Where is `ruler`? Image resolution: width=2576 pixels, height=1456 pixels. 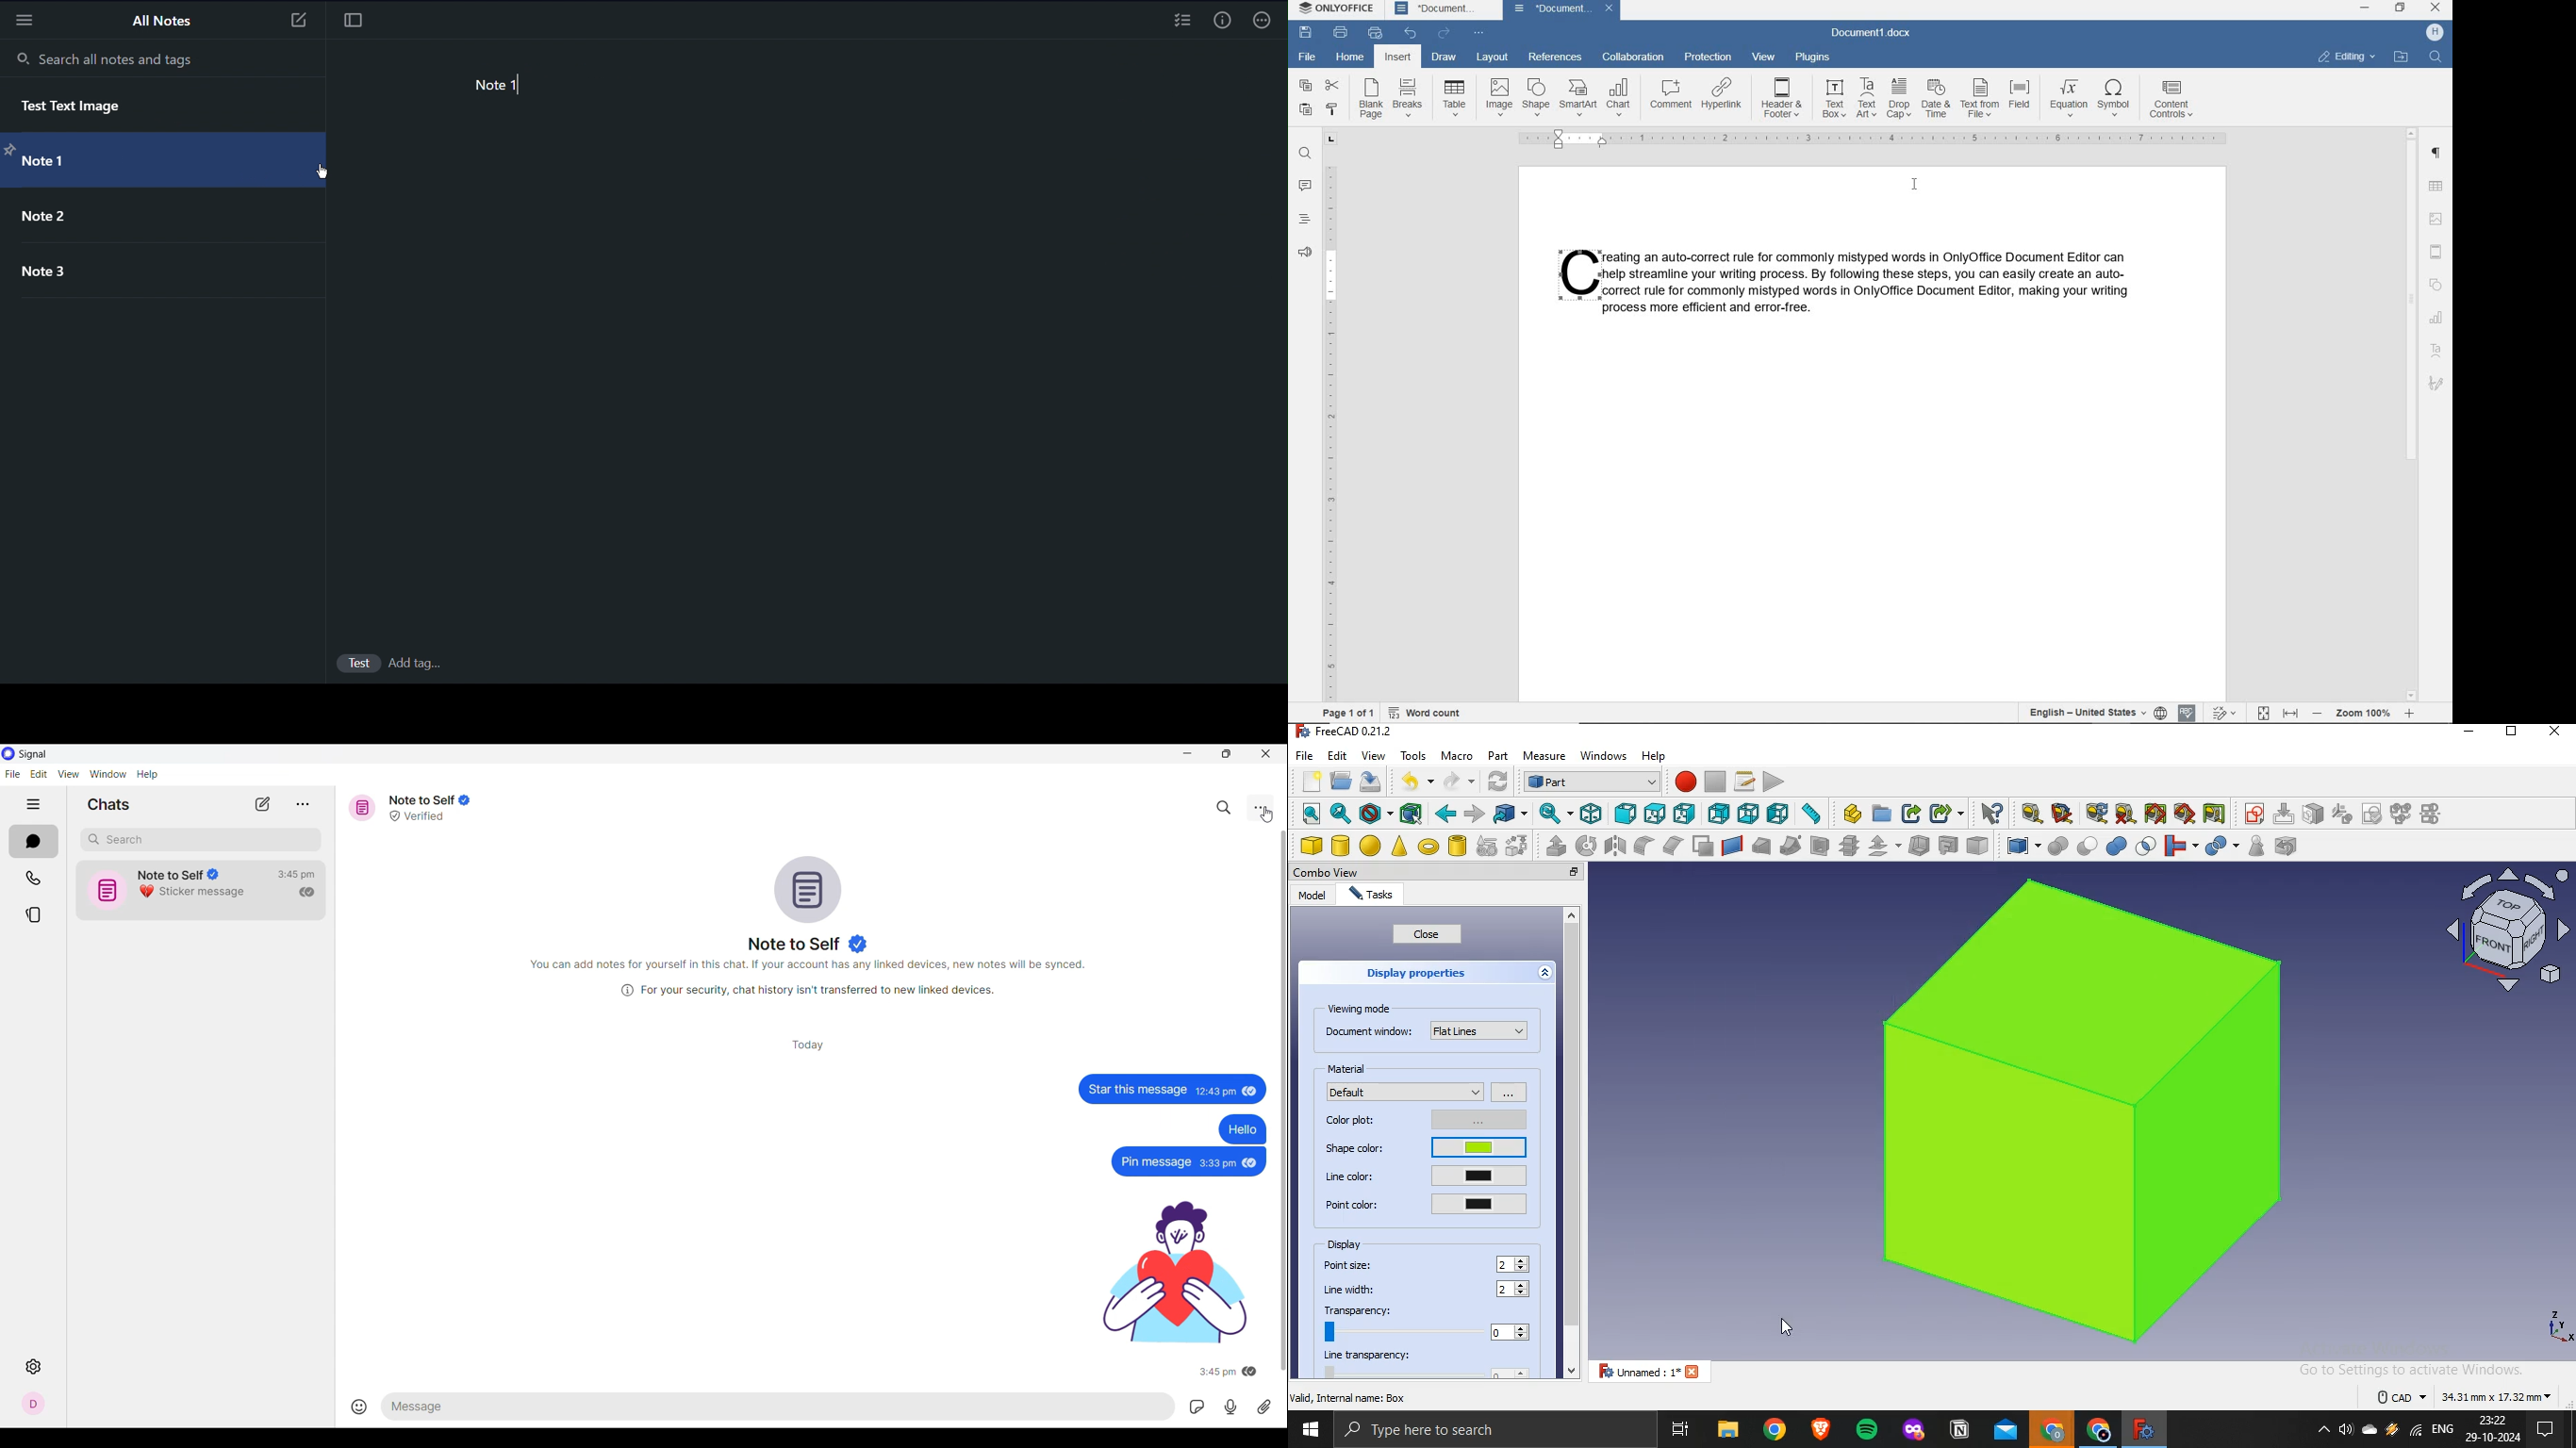
ruler is located at coordinates (1329, 415).